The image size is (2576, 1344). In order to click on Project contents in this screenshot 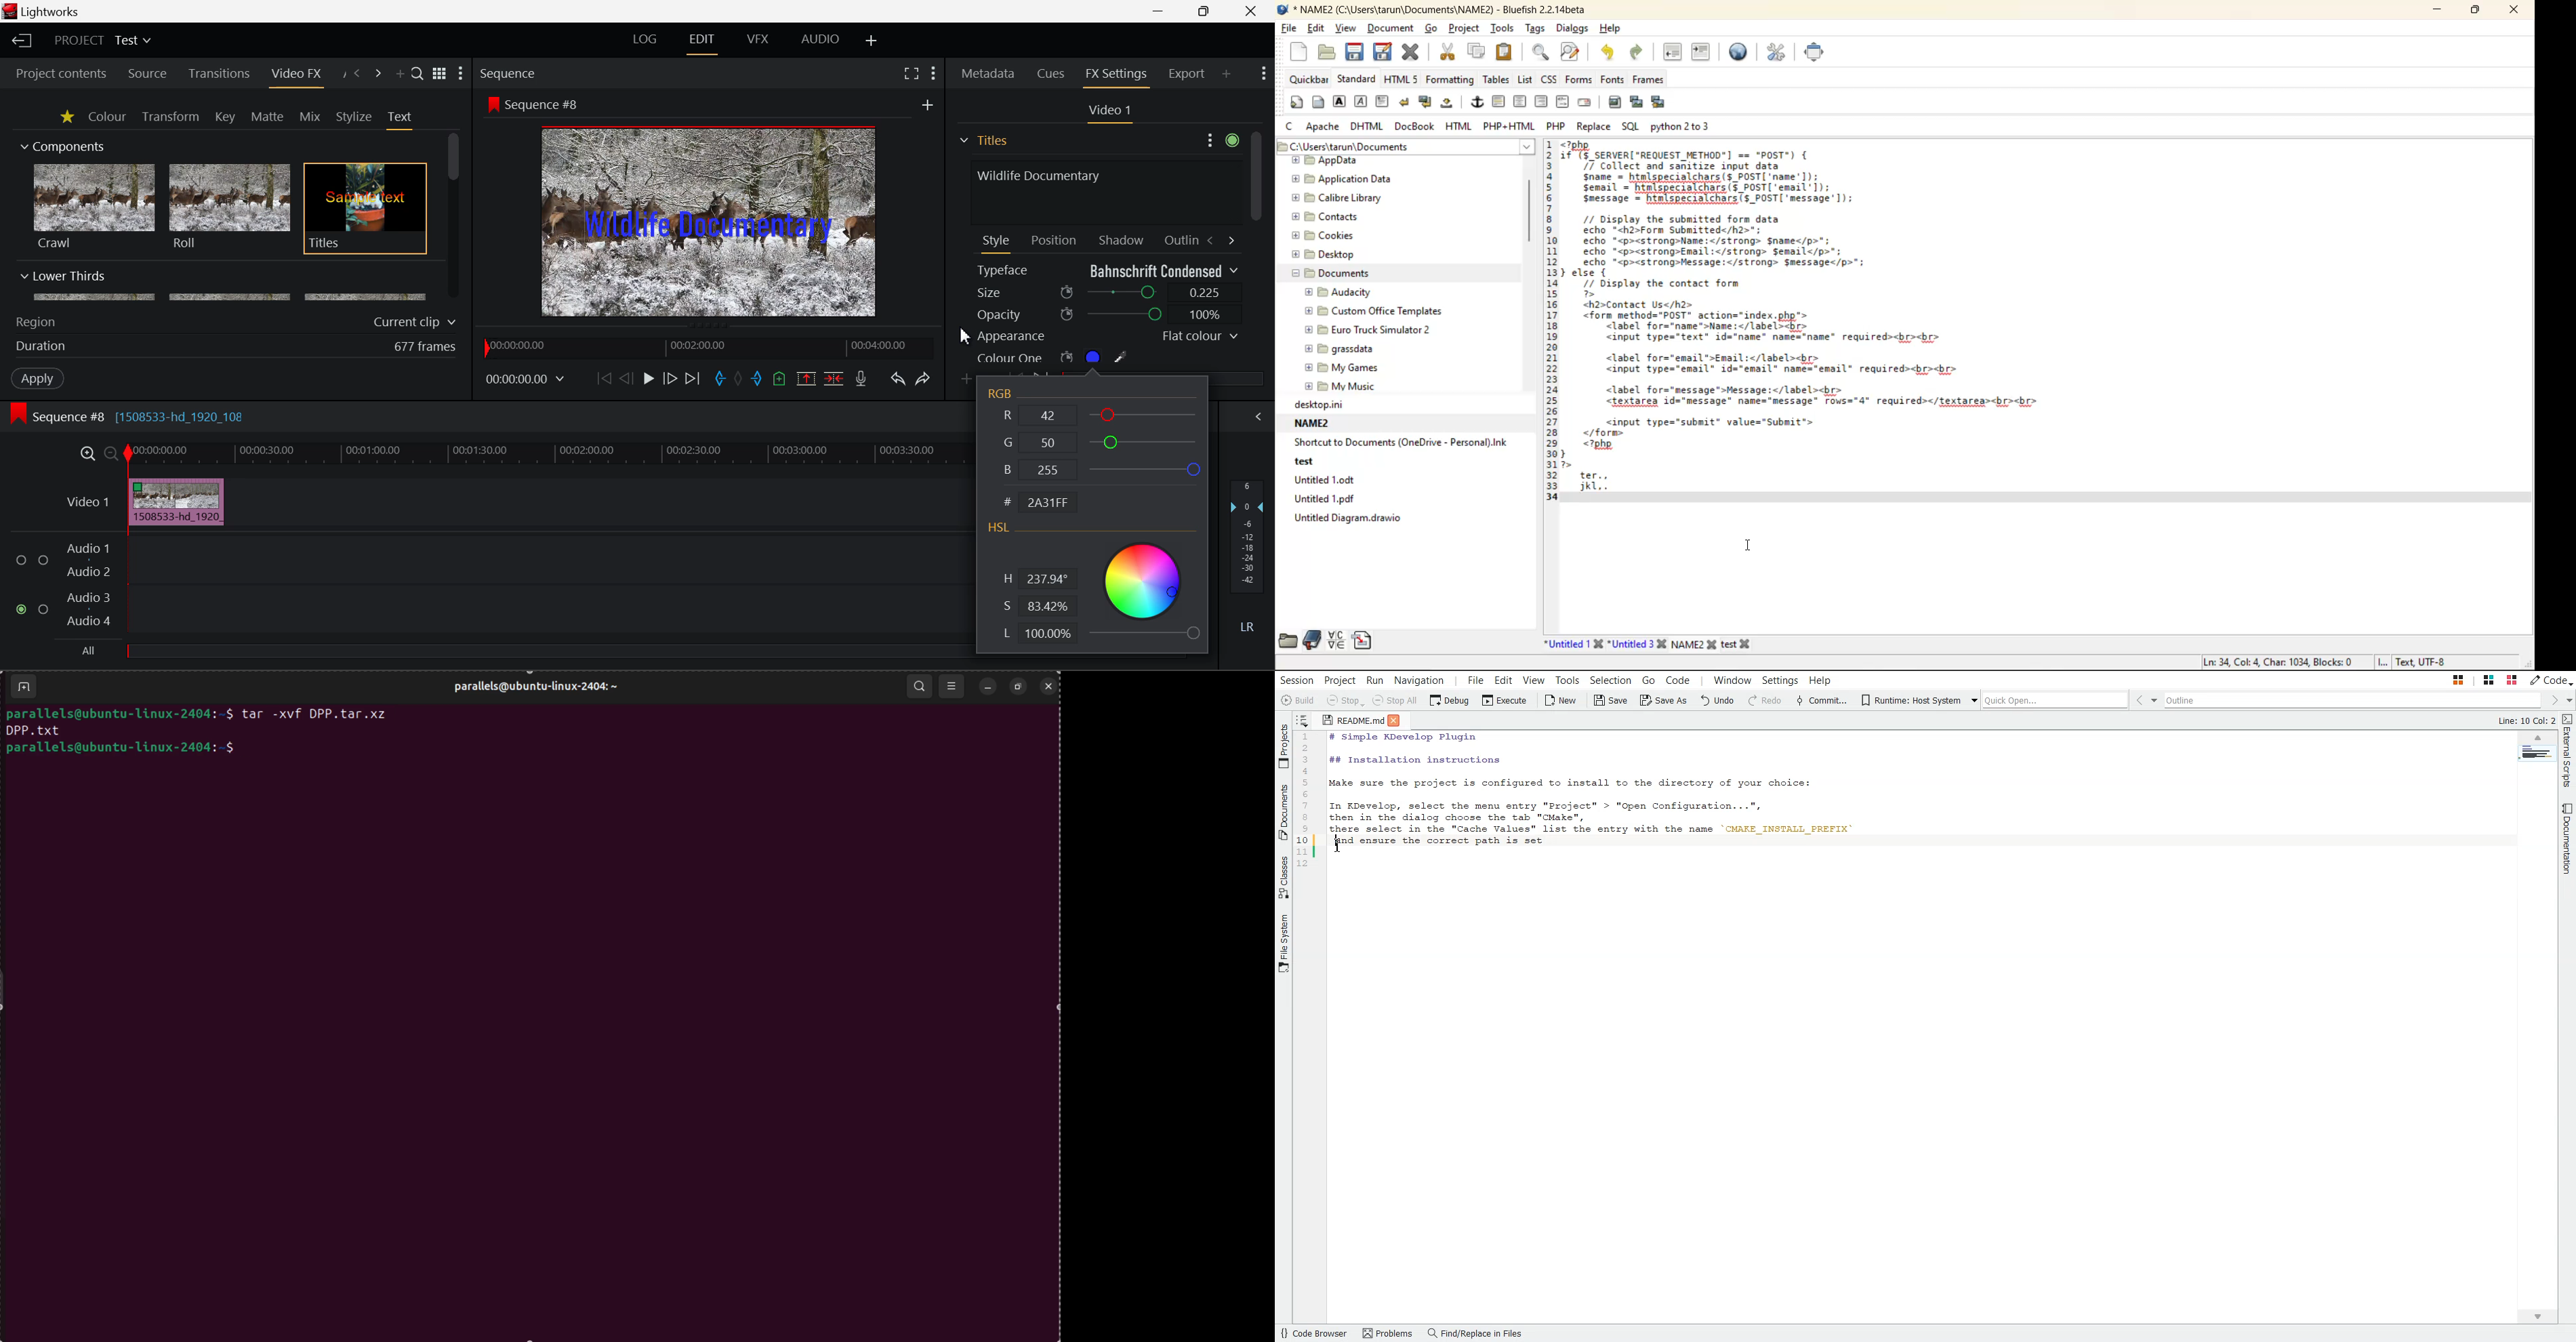, I will do `click(55, 74)`.